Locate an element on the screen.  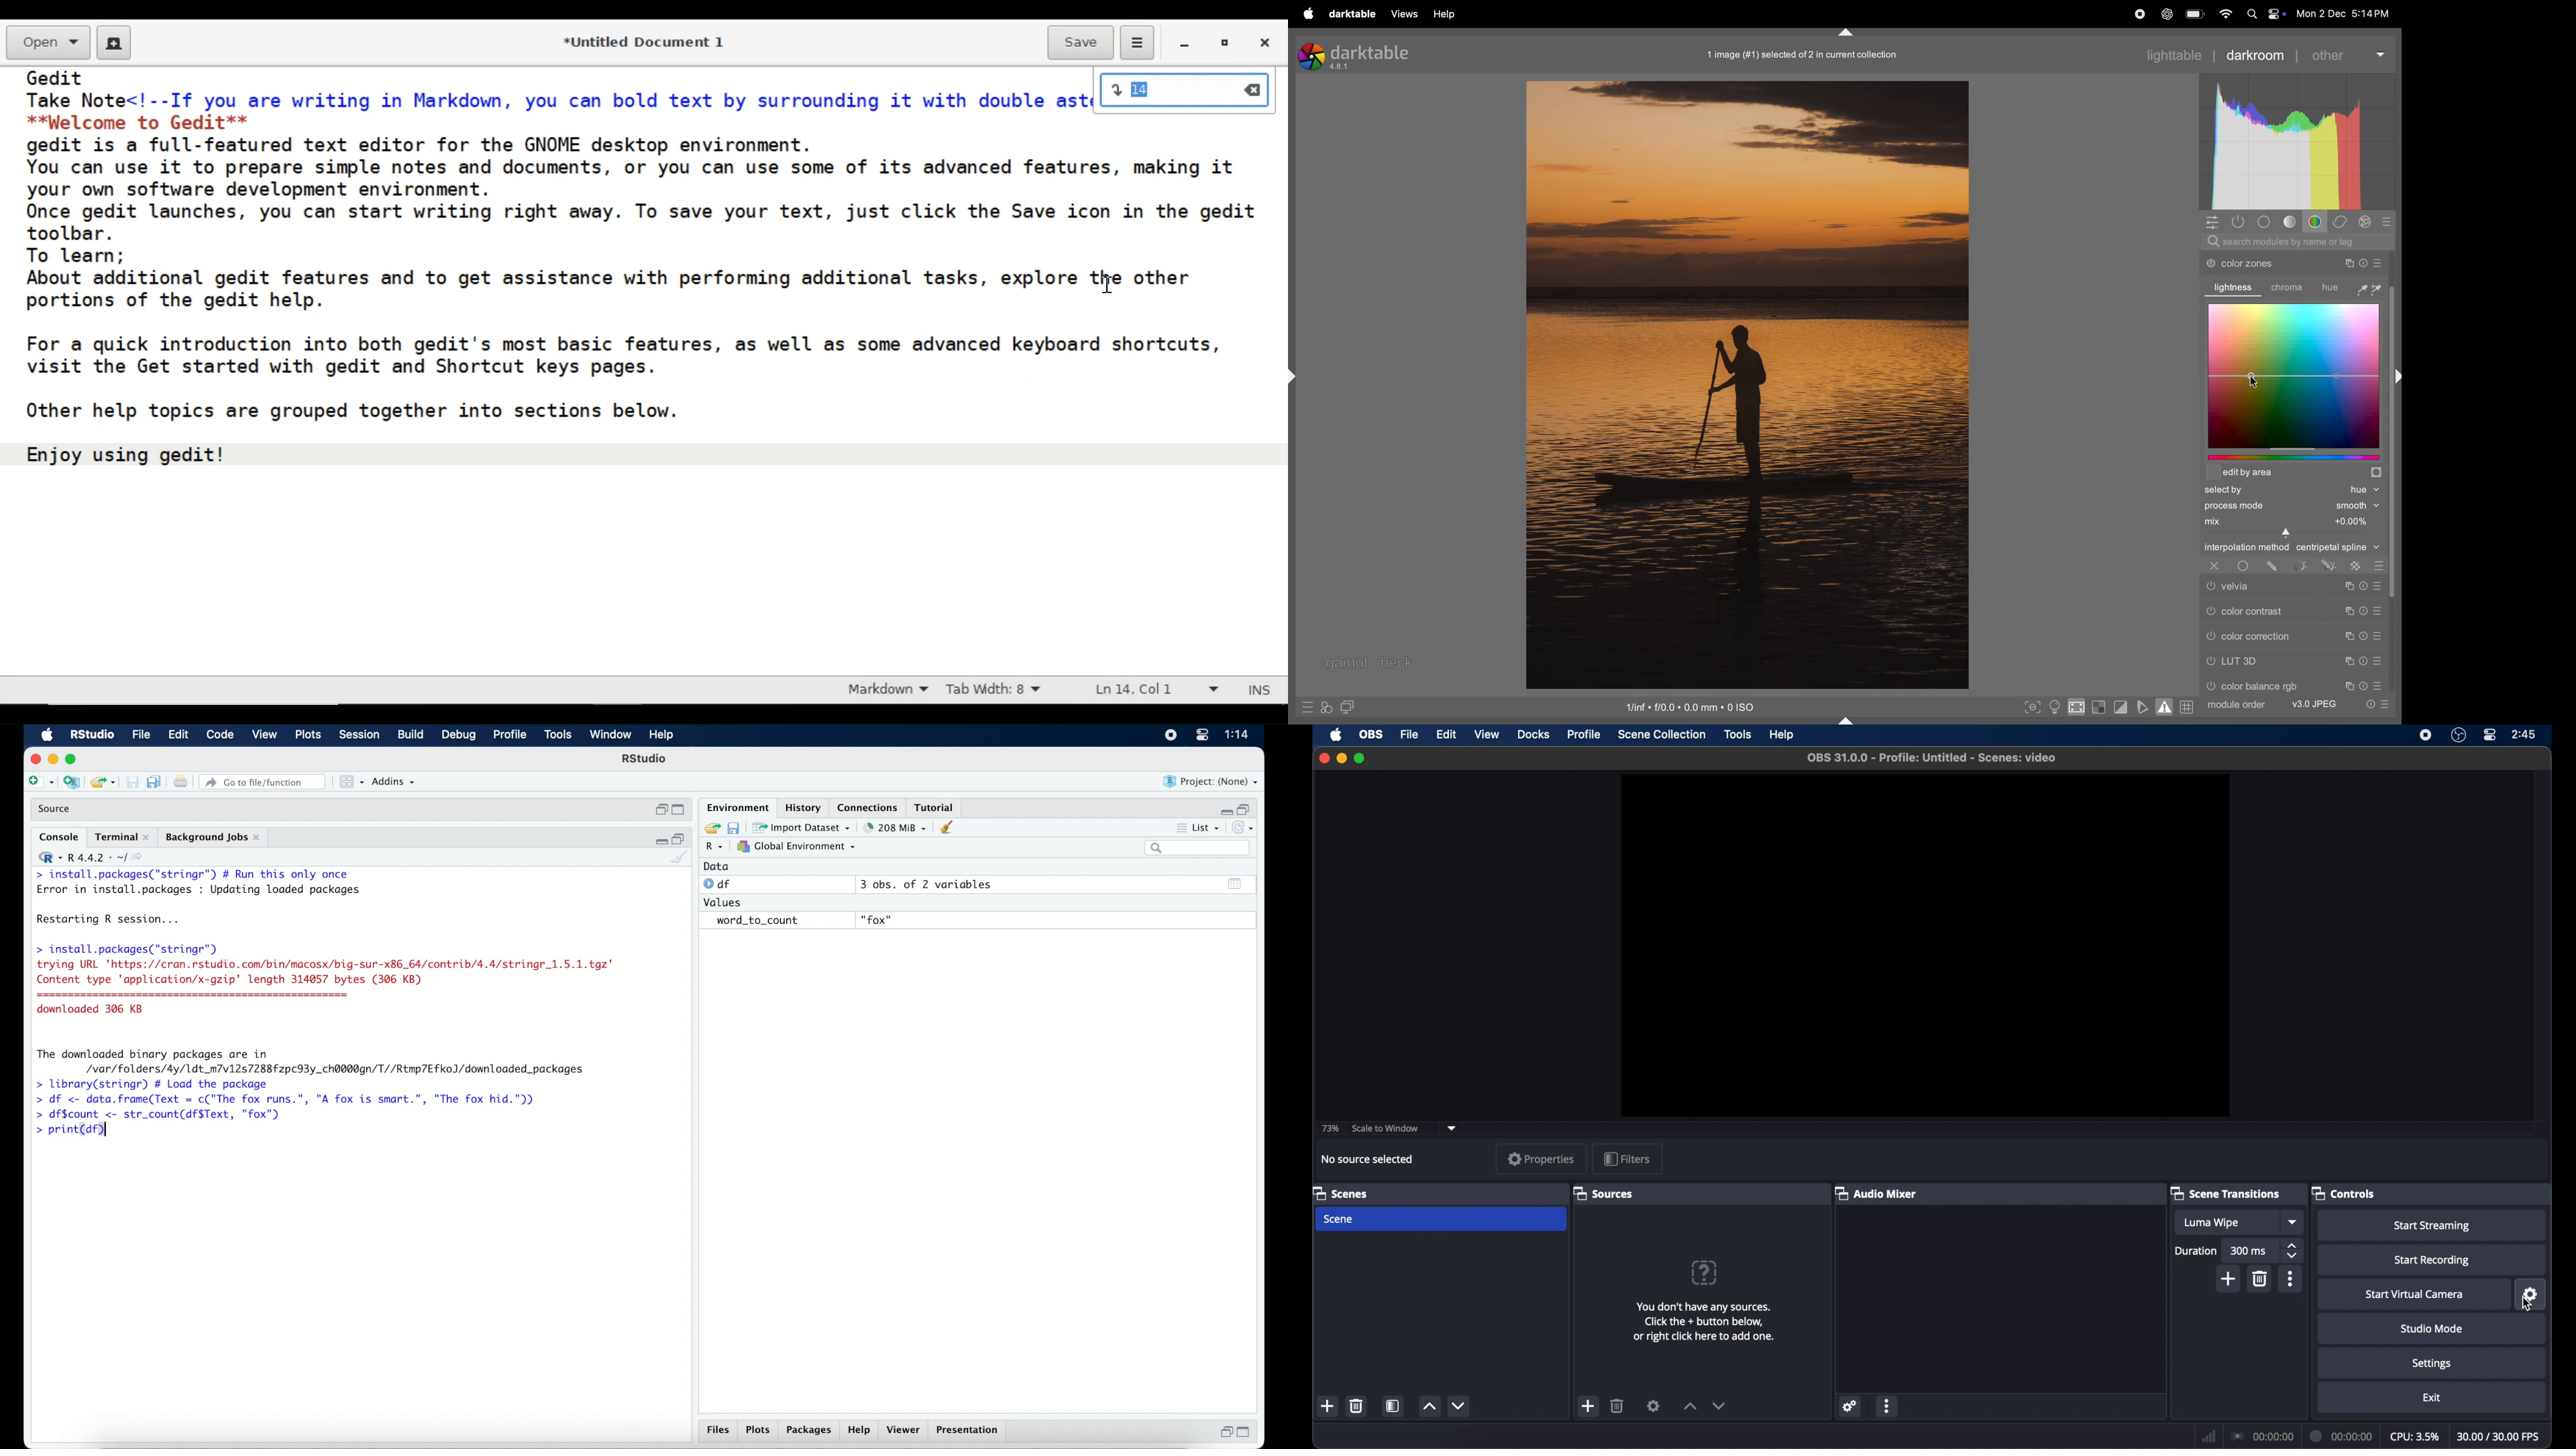
df is located at coordinates (719, 884).